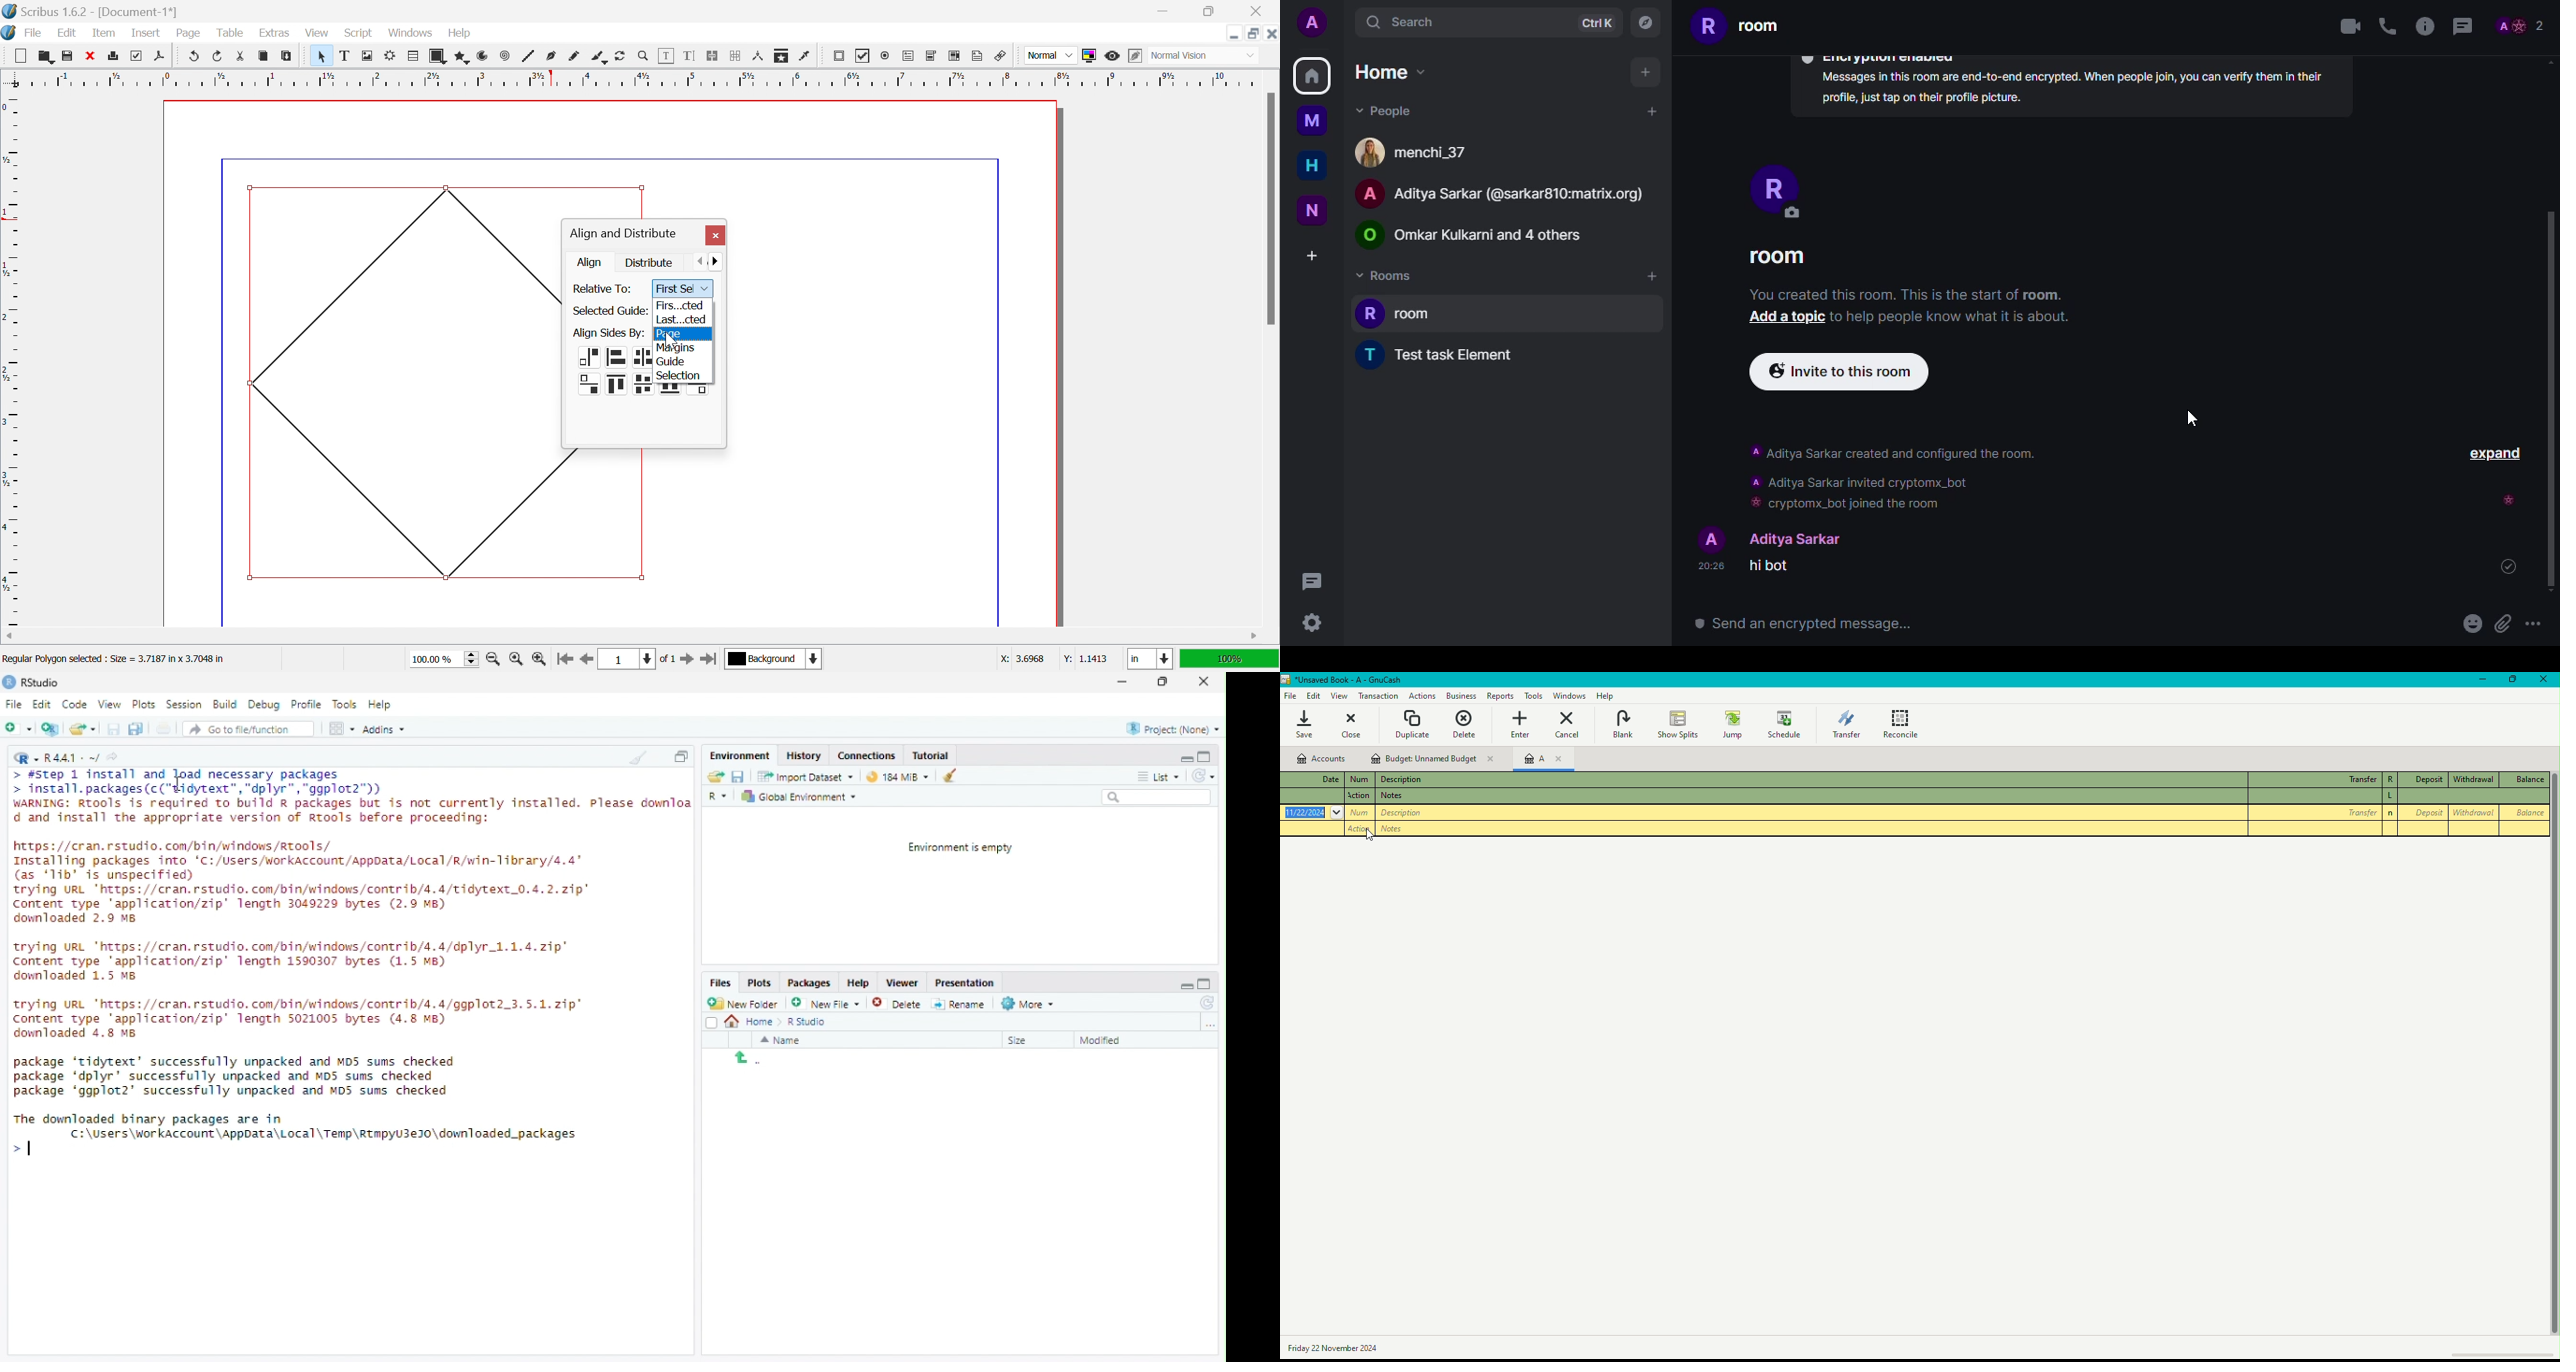  I want to click on R, so click(721, 798).